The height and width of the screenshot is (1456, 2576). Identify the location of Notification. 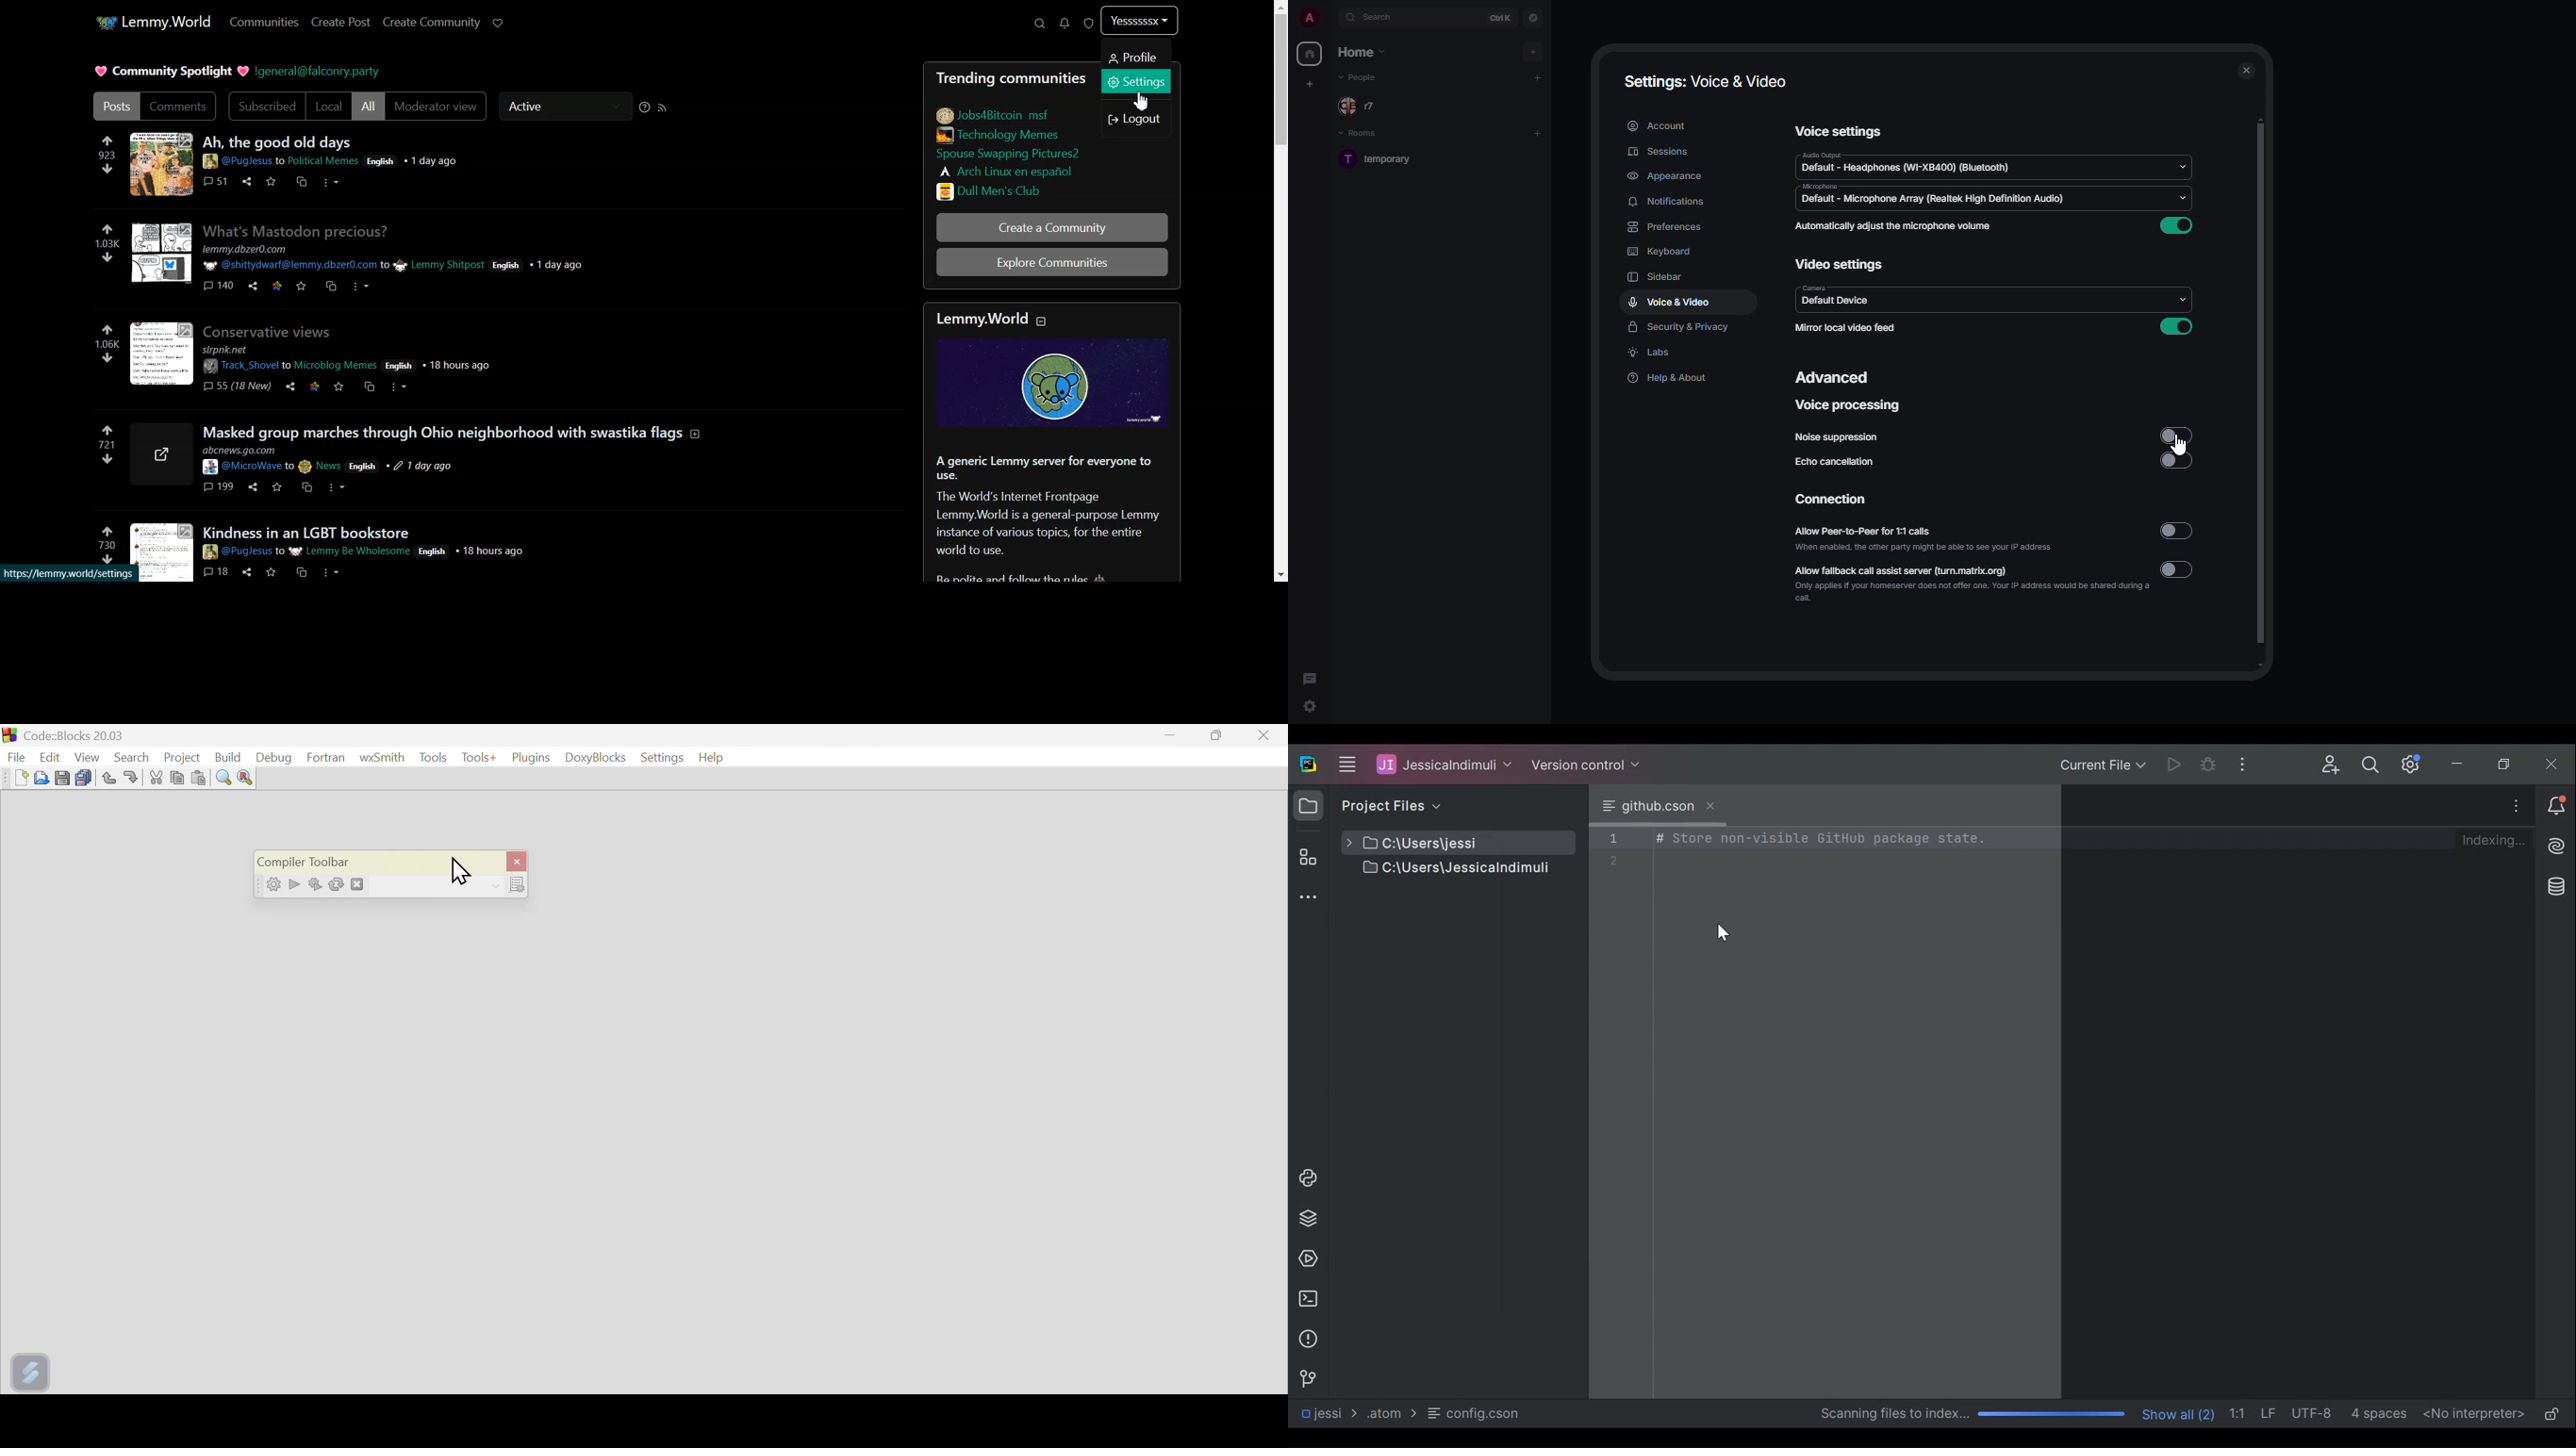
(2555, 804).